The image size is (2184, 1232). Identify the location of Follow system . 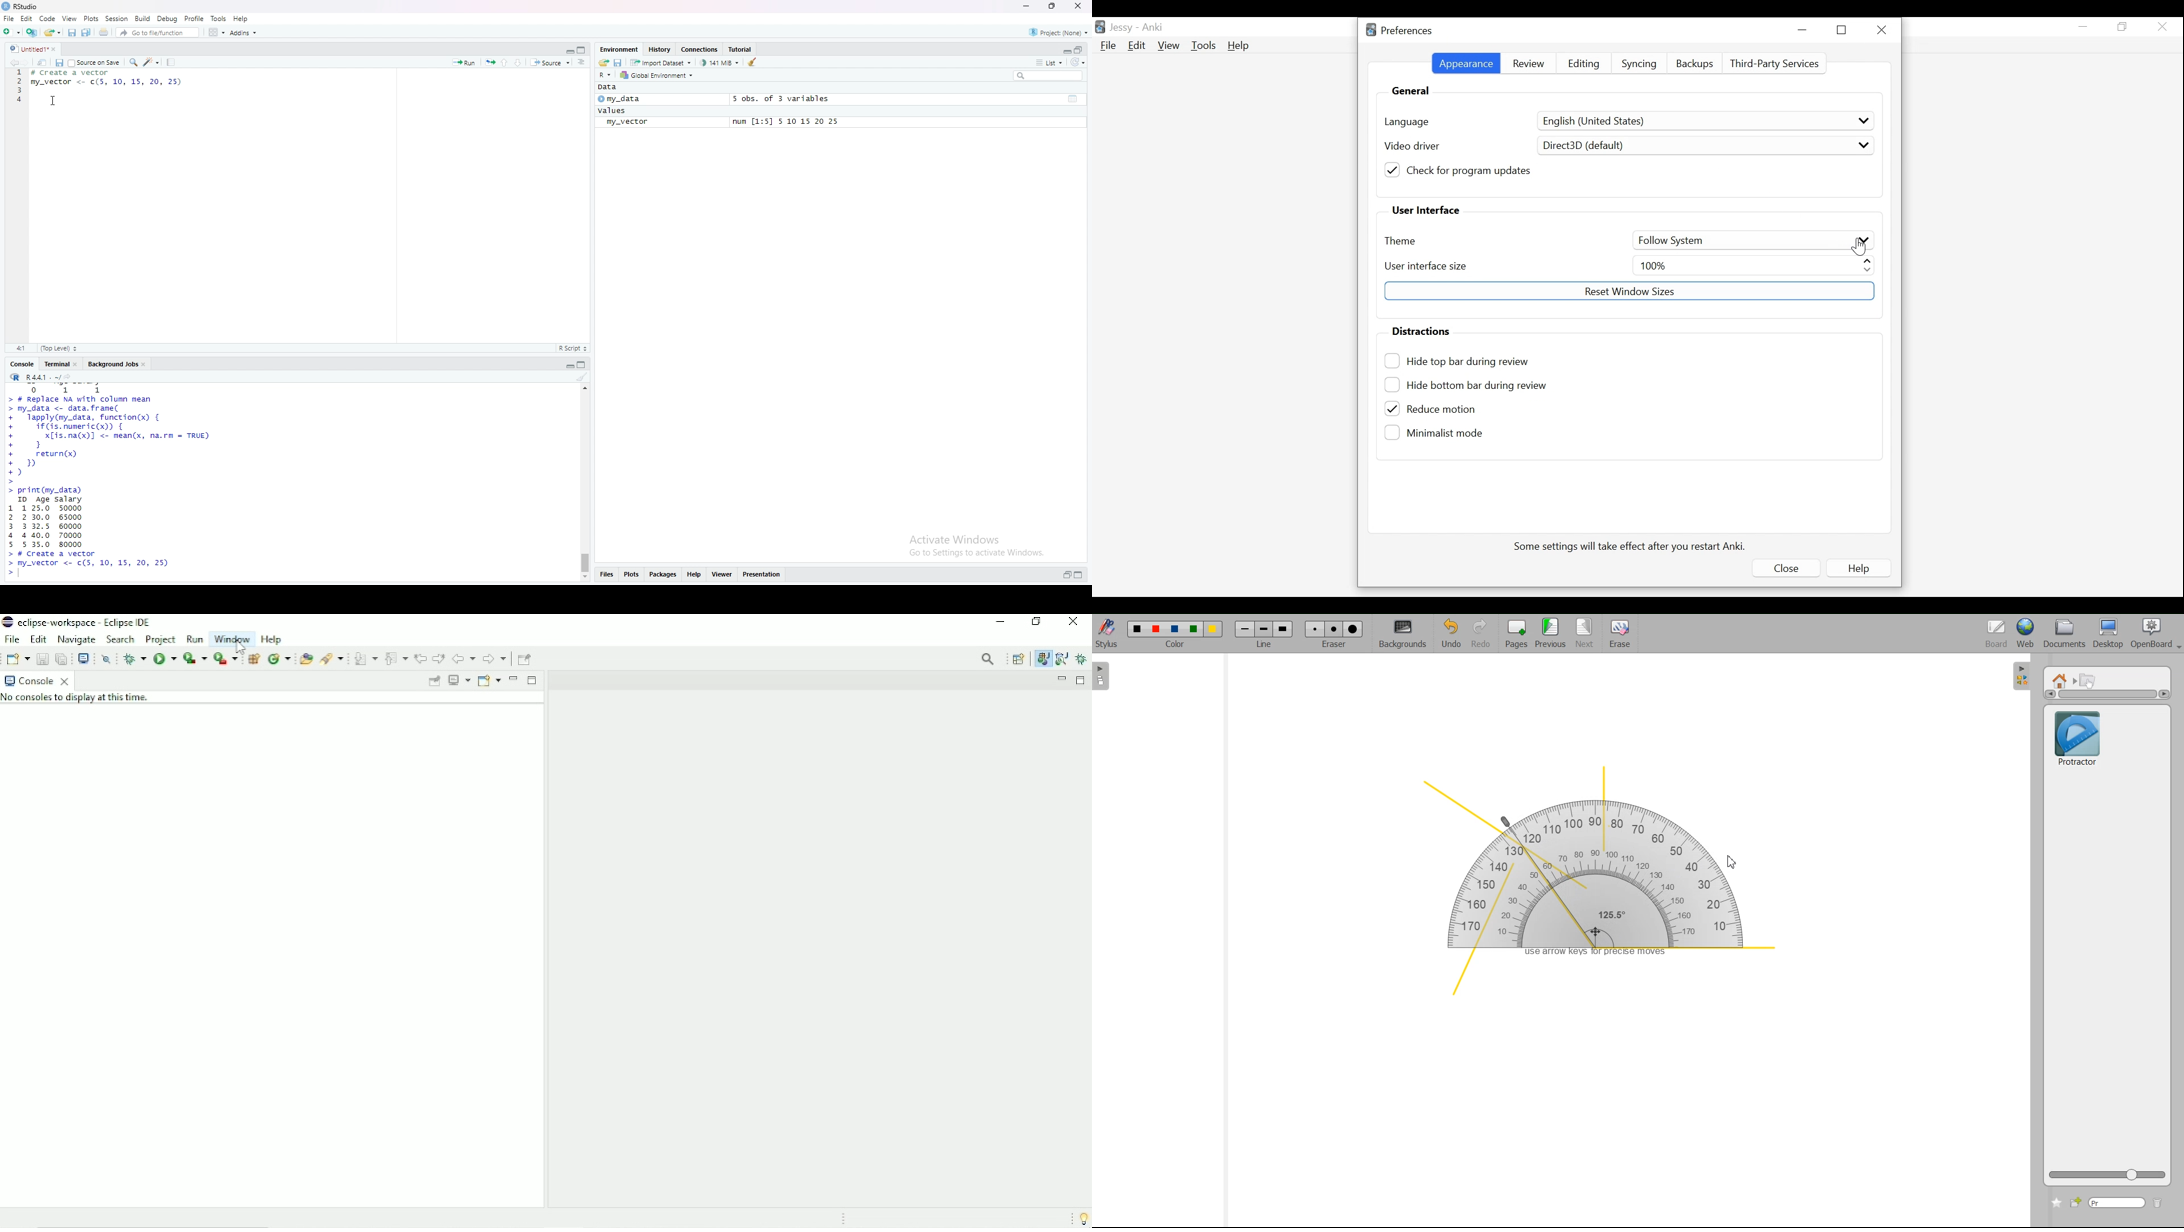
(1752, 239).